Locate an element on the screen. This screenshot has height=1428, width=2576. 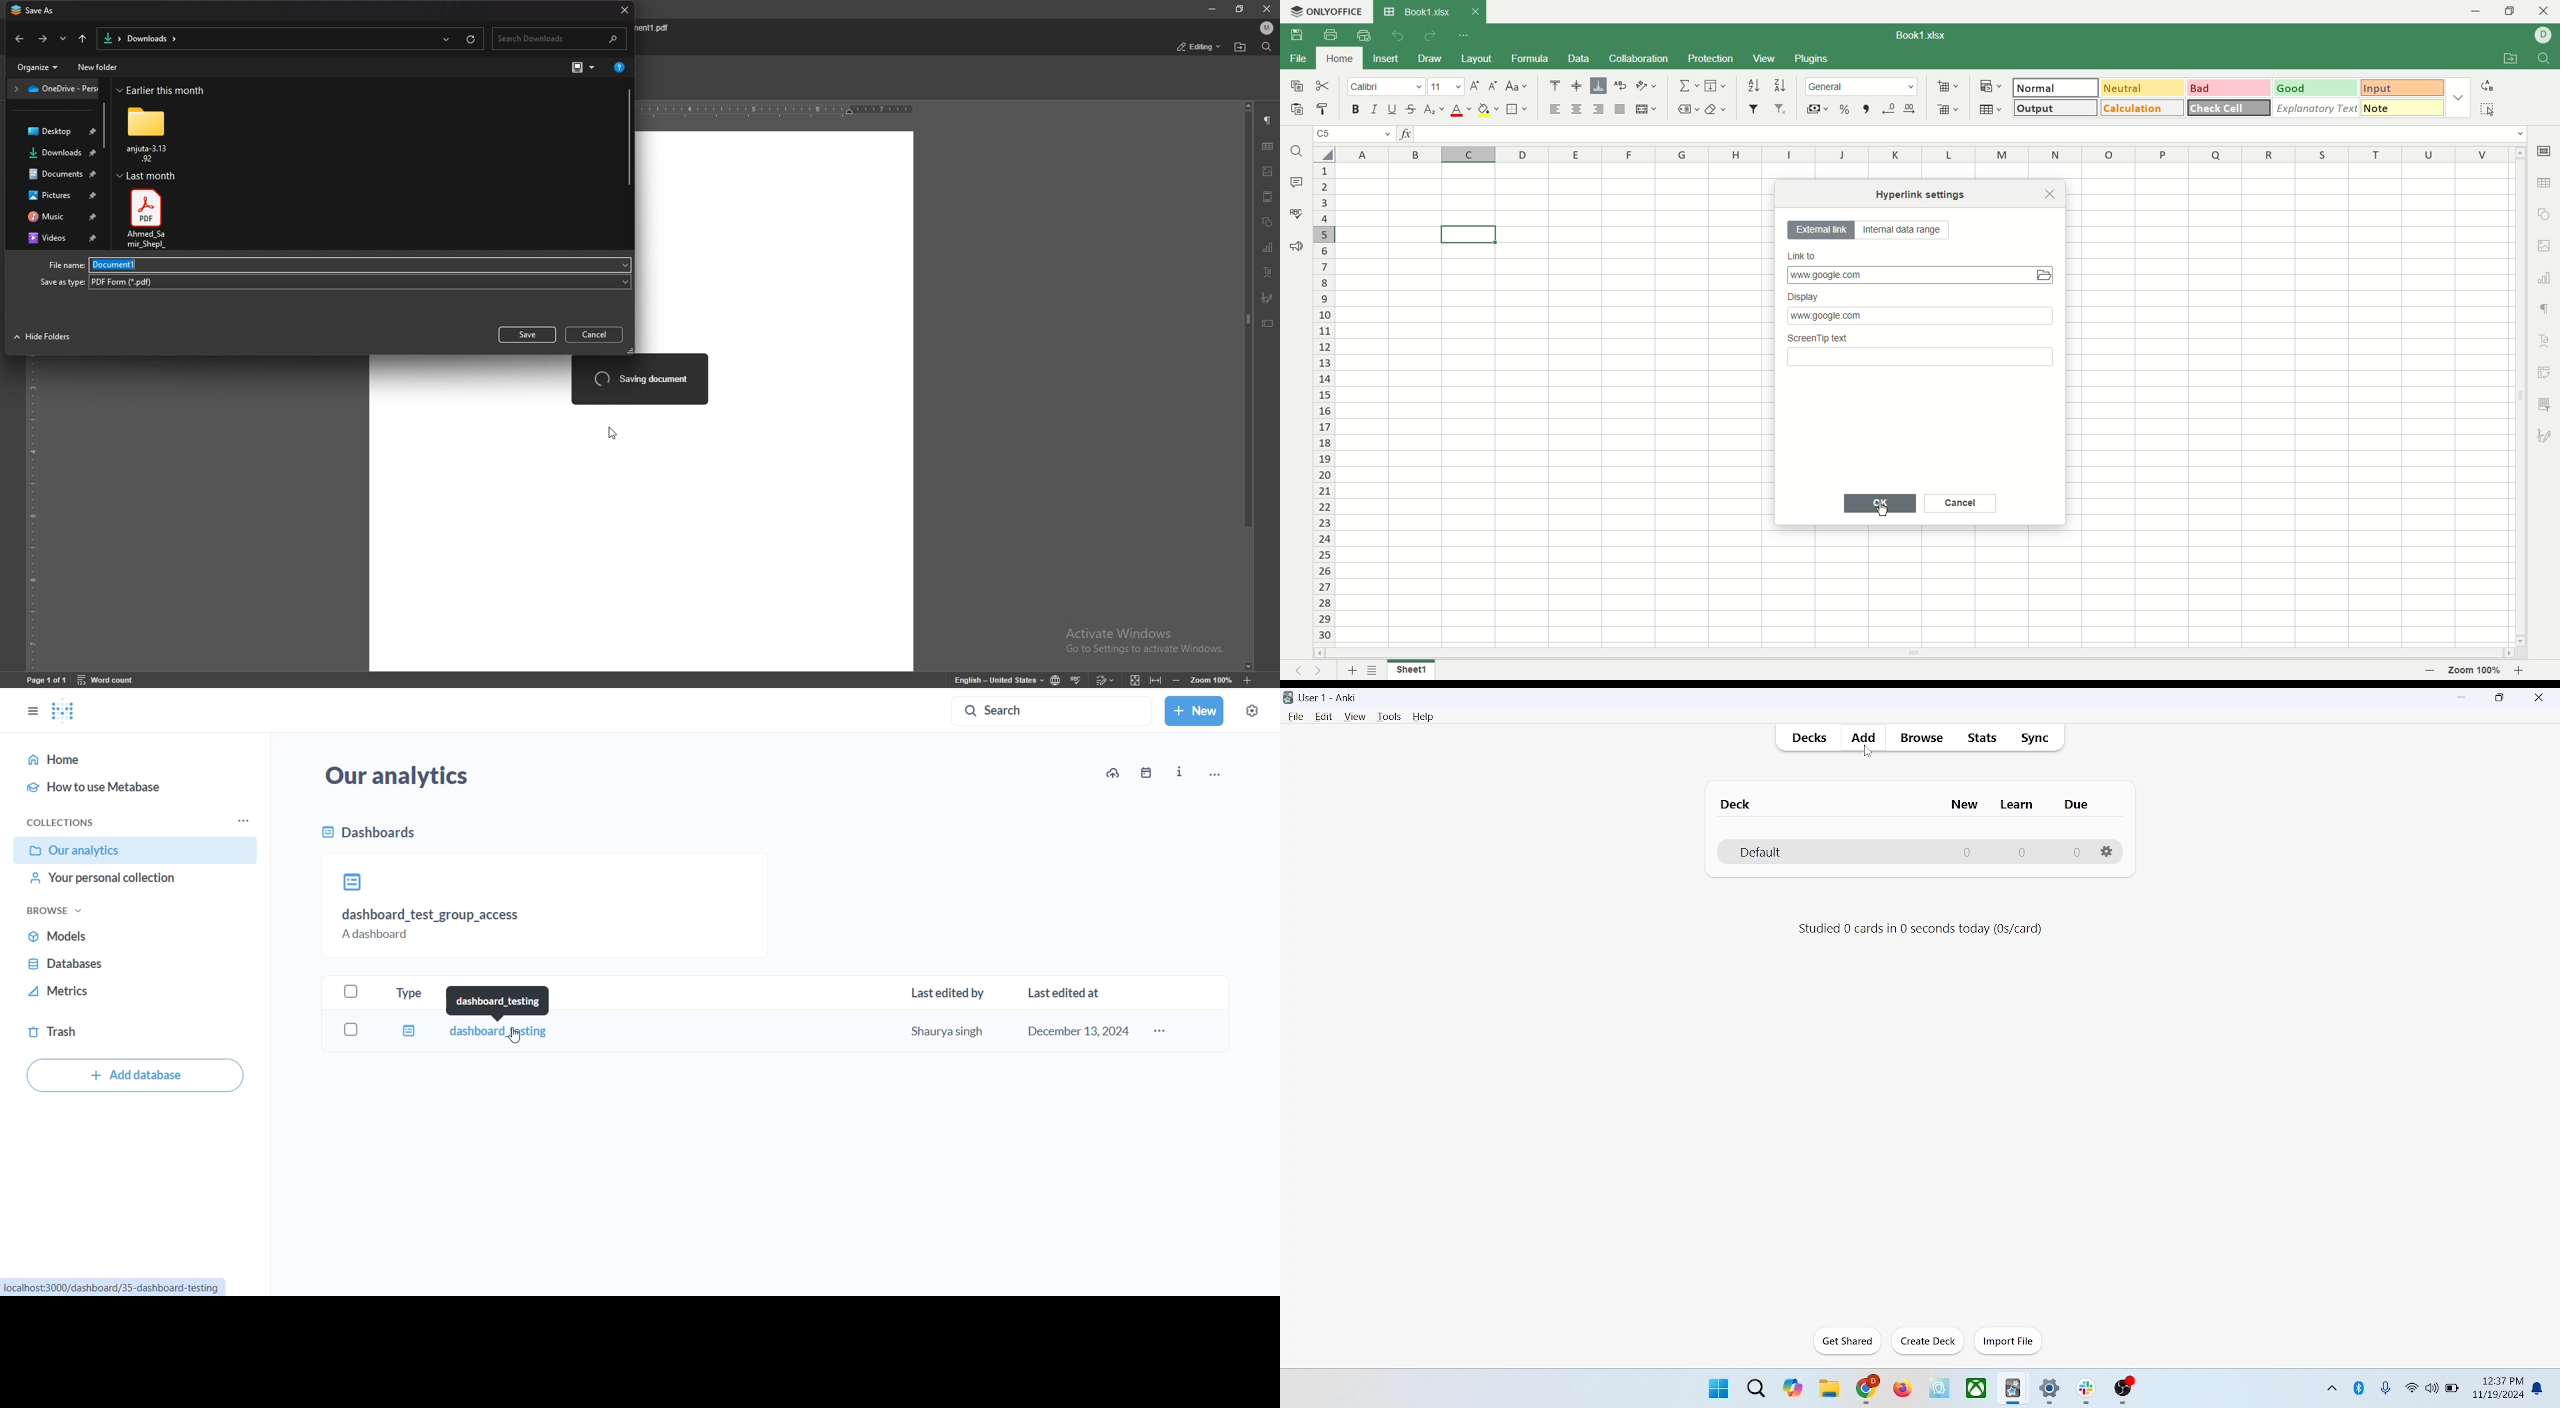
close is located at coordinates (623, 11).